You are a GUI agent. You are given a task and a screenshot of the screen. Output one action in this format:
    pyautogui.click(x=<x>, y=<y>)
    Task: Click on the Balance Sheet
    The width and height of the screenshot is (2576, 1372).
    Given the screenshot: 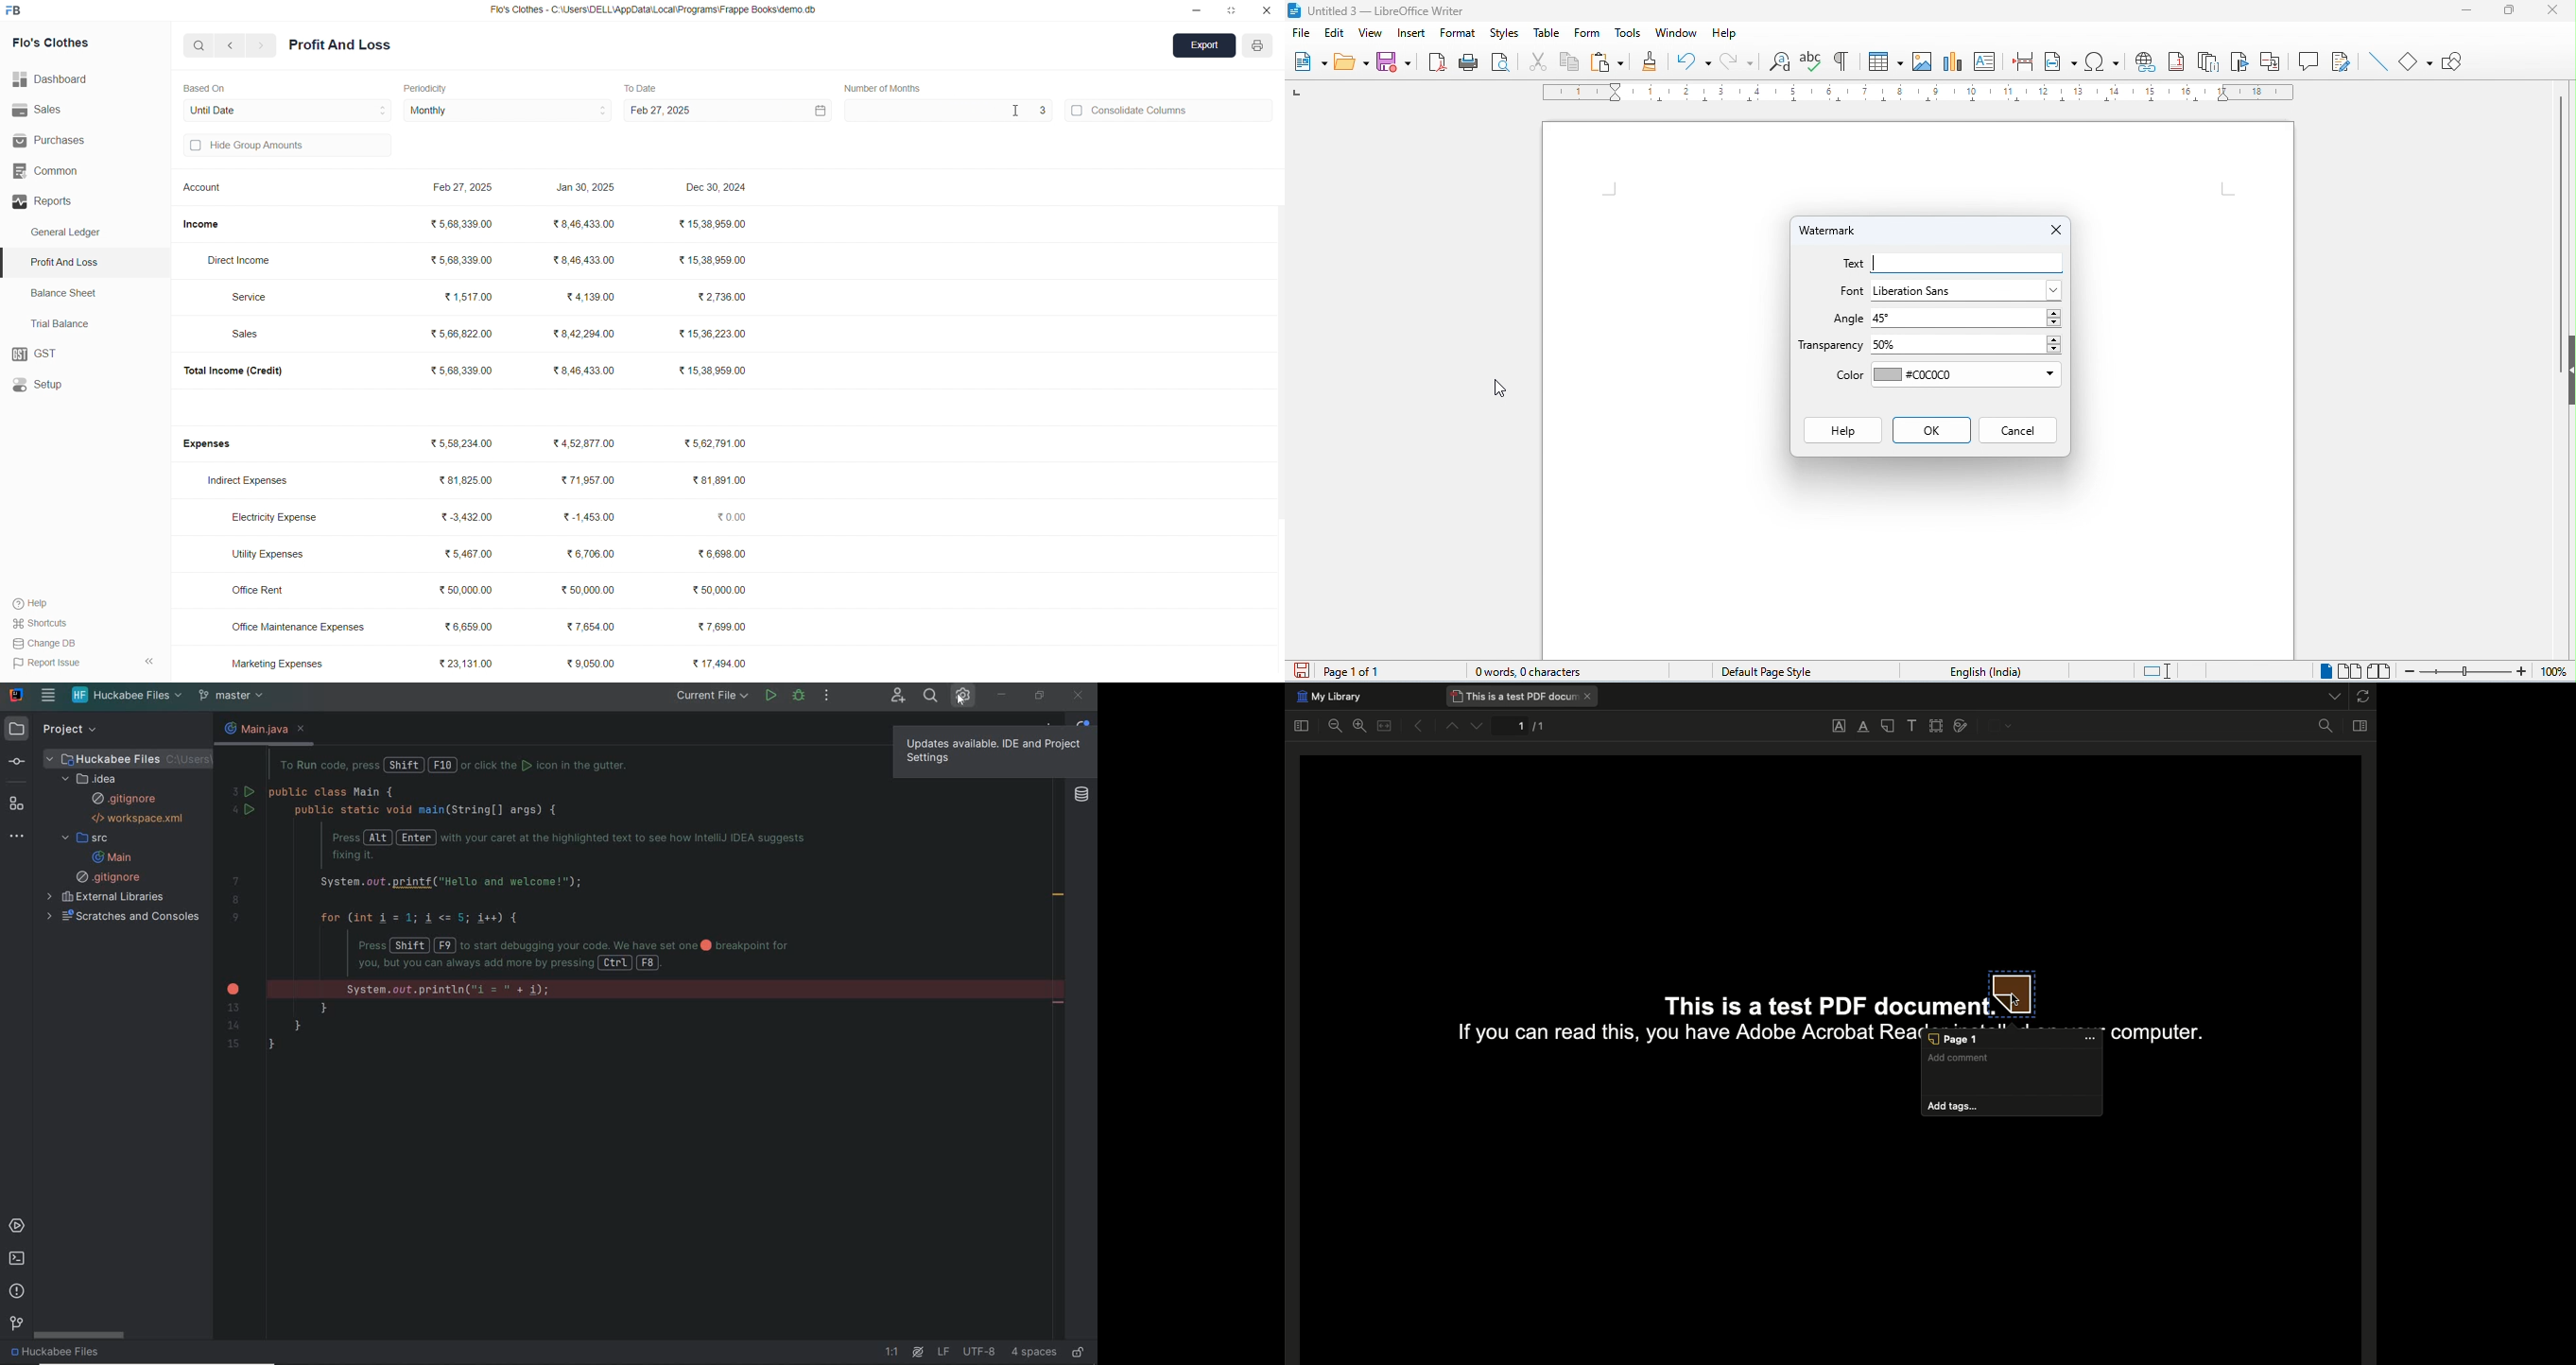 What is the action you would take?
    pyautogui.click(x=66, y=292)
    